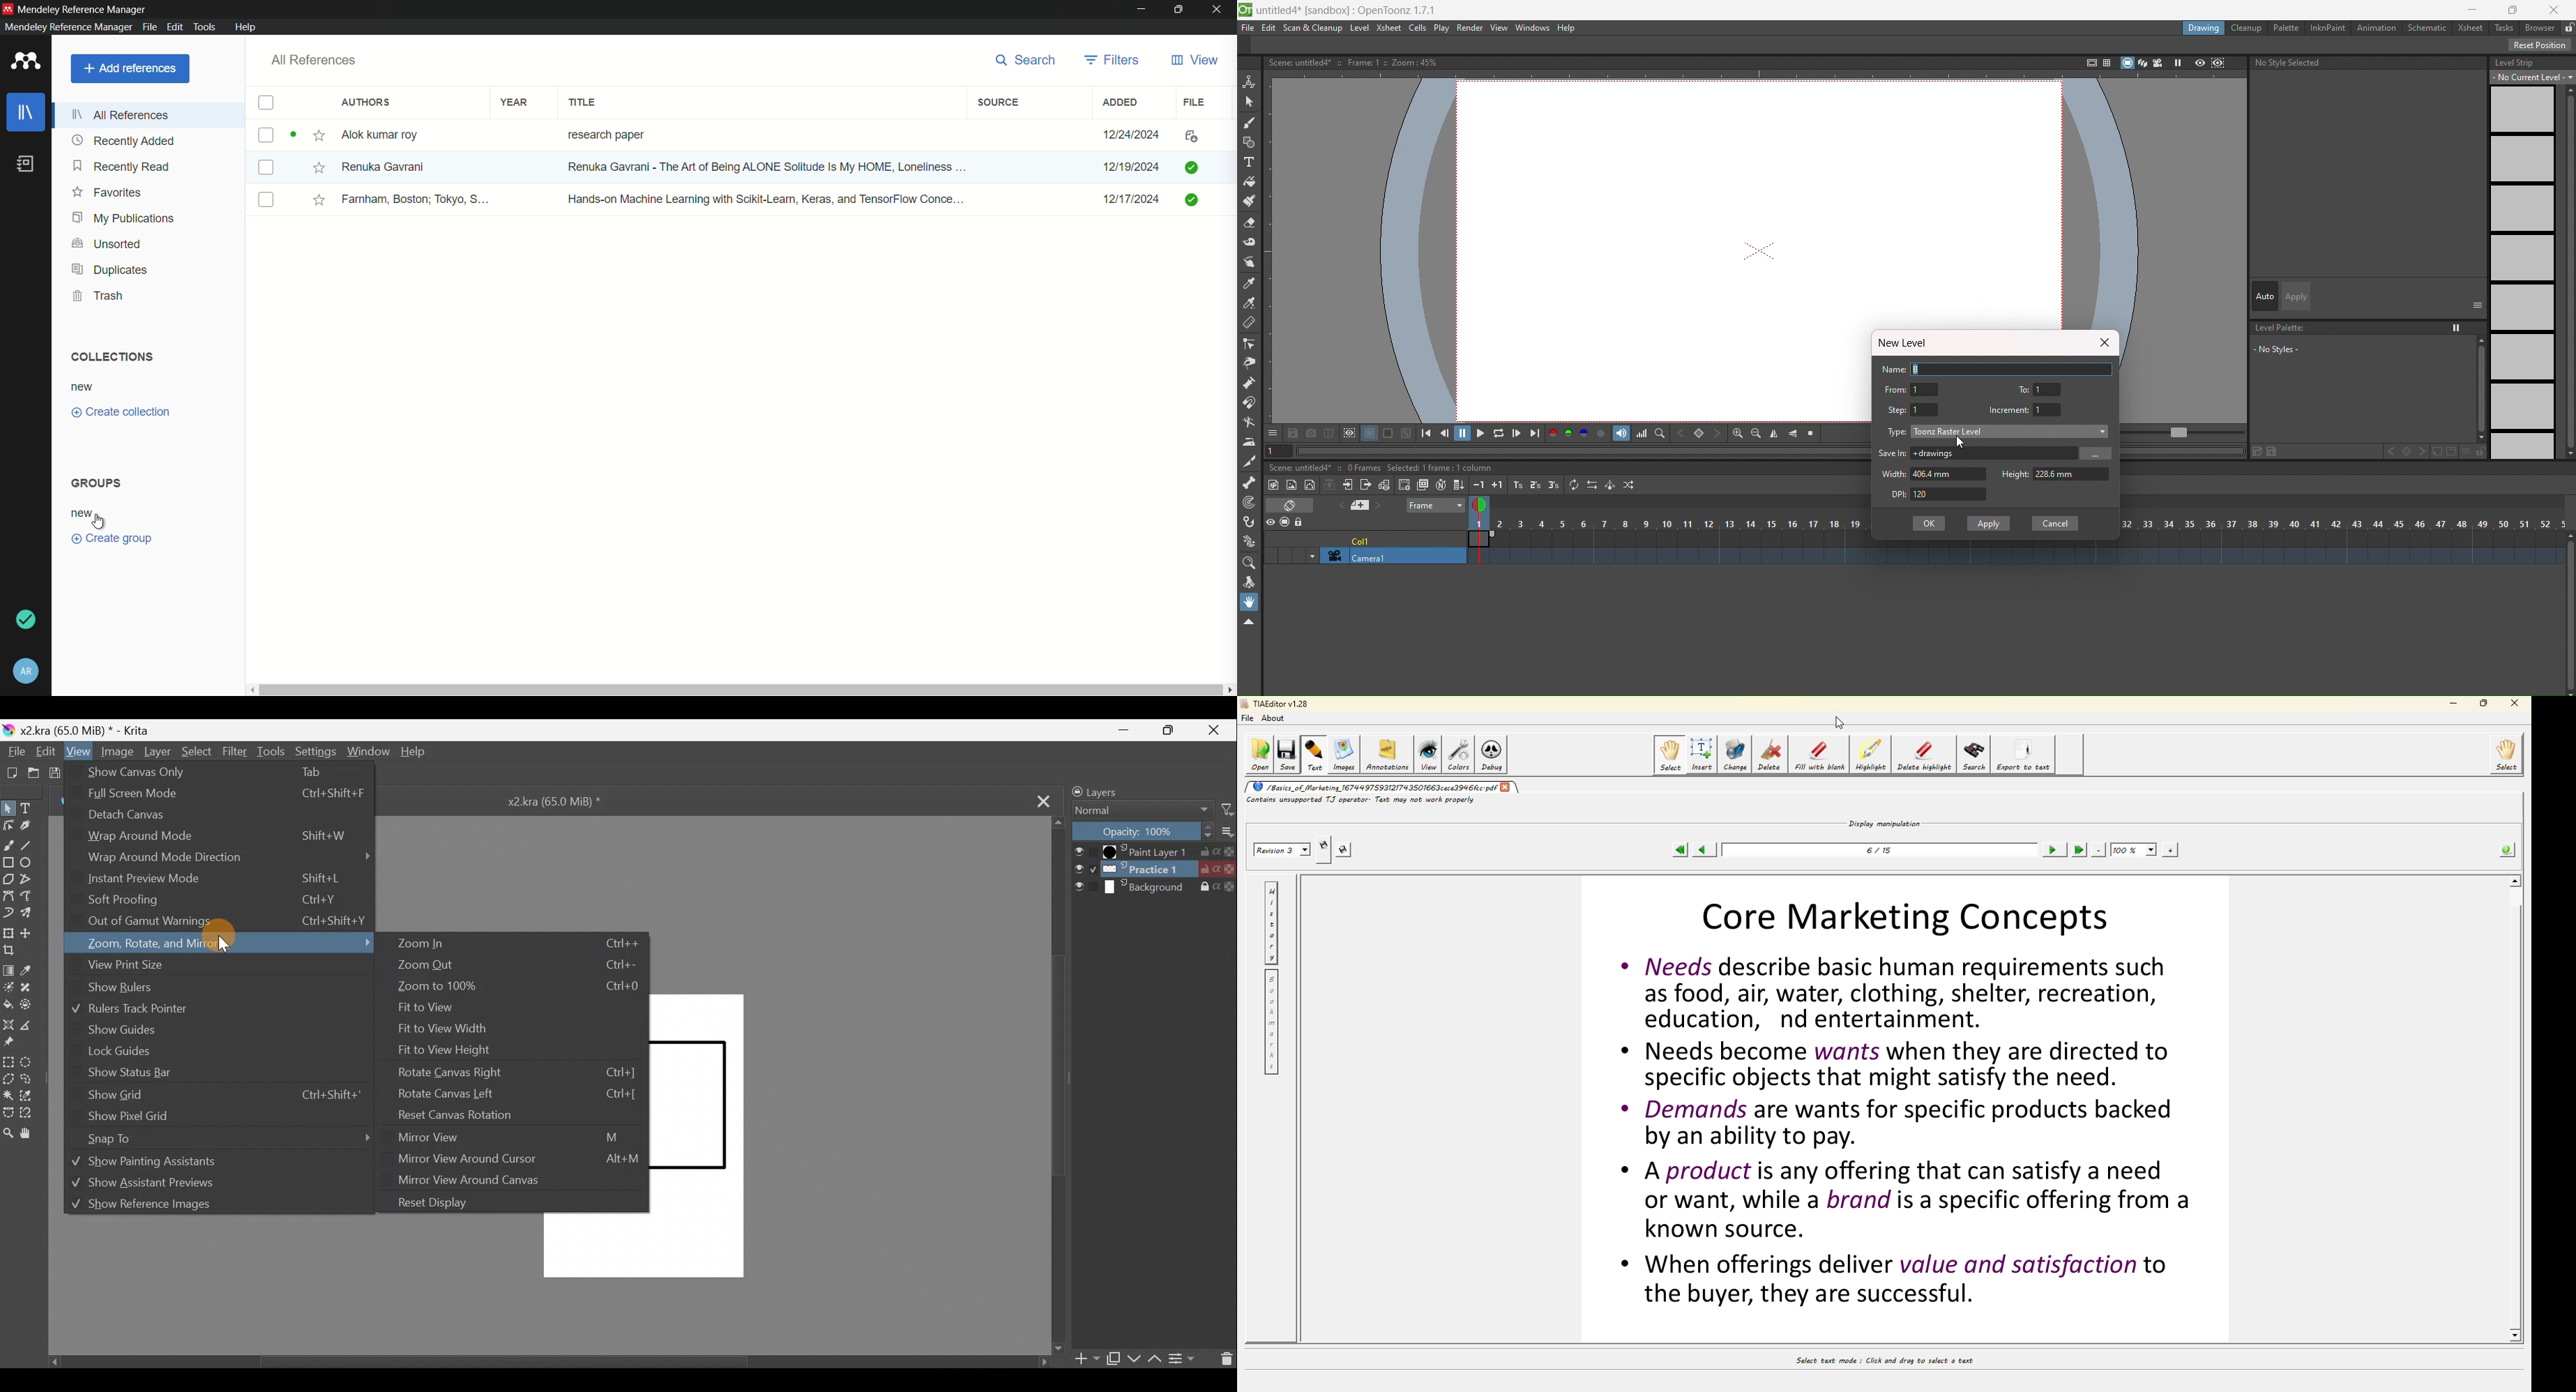 The width and height of the screenshot is (2576, 1400). What do you see at coordinates (519, 1137) in the screenshot?
I see `Mirror view` at bounding box center [519, 1137].